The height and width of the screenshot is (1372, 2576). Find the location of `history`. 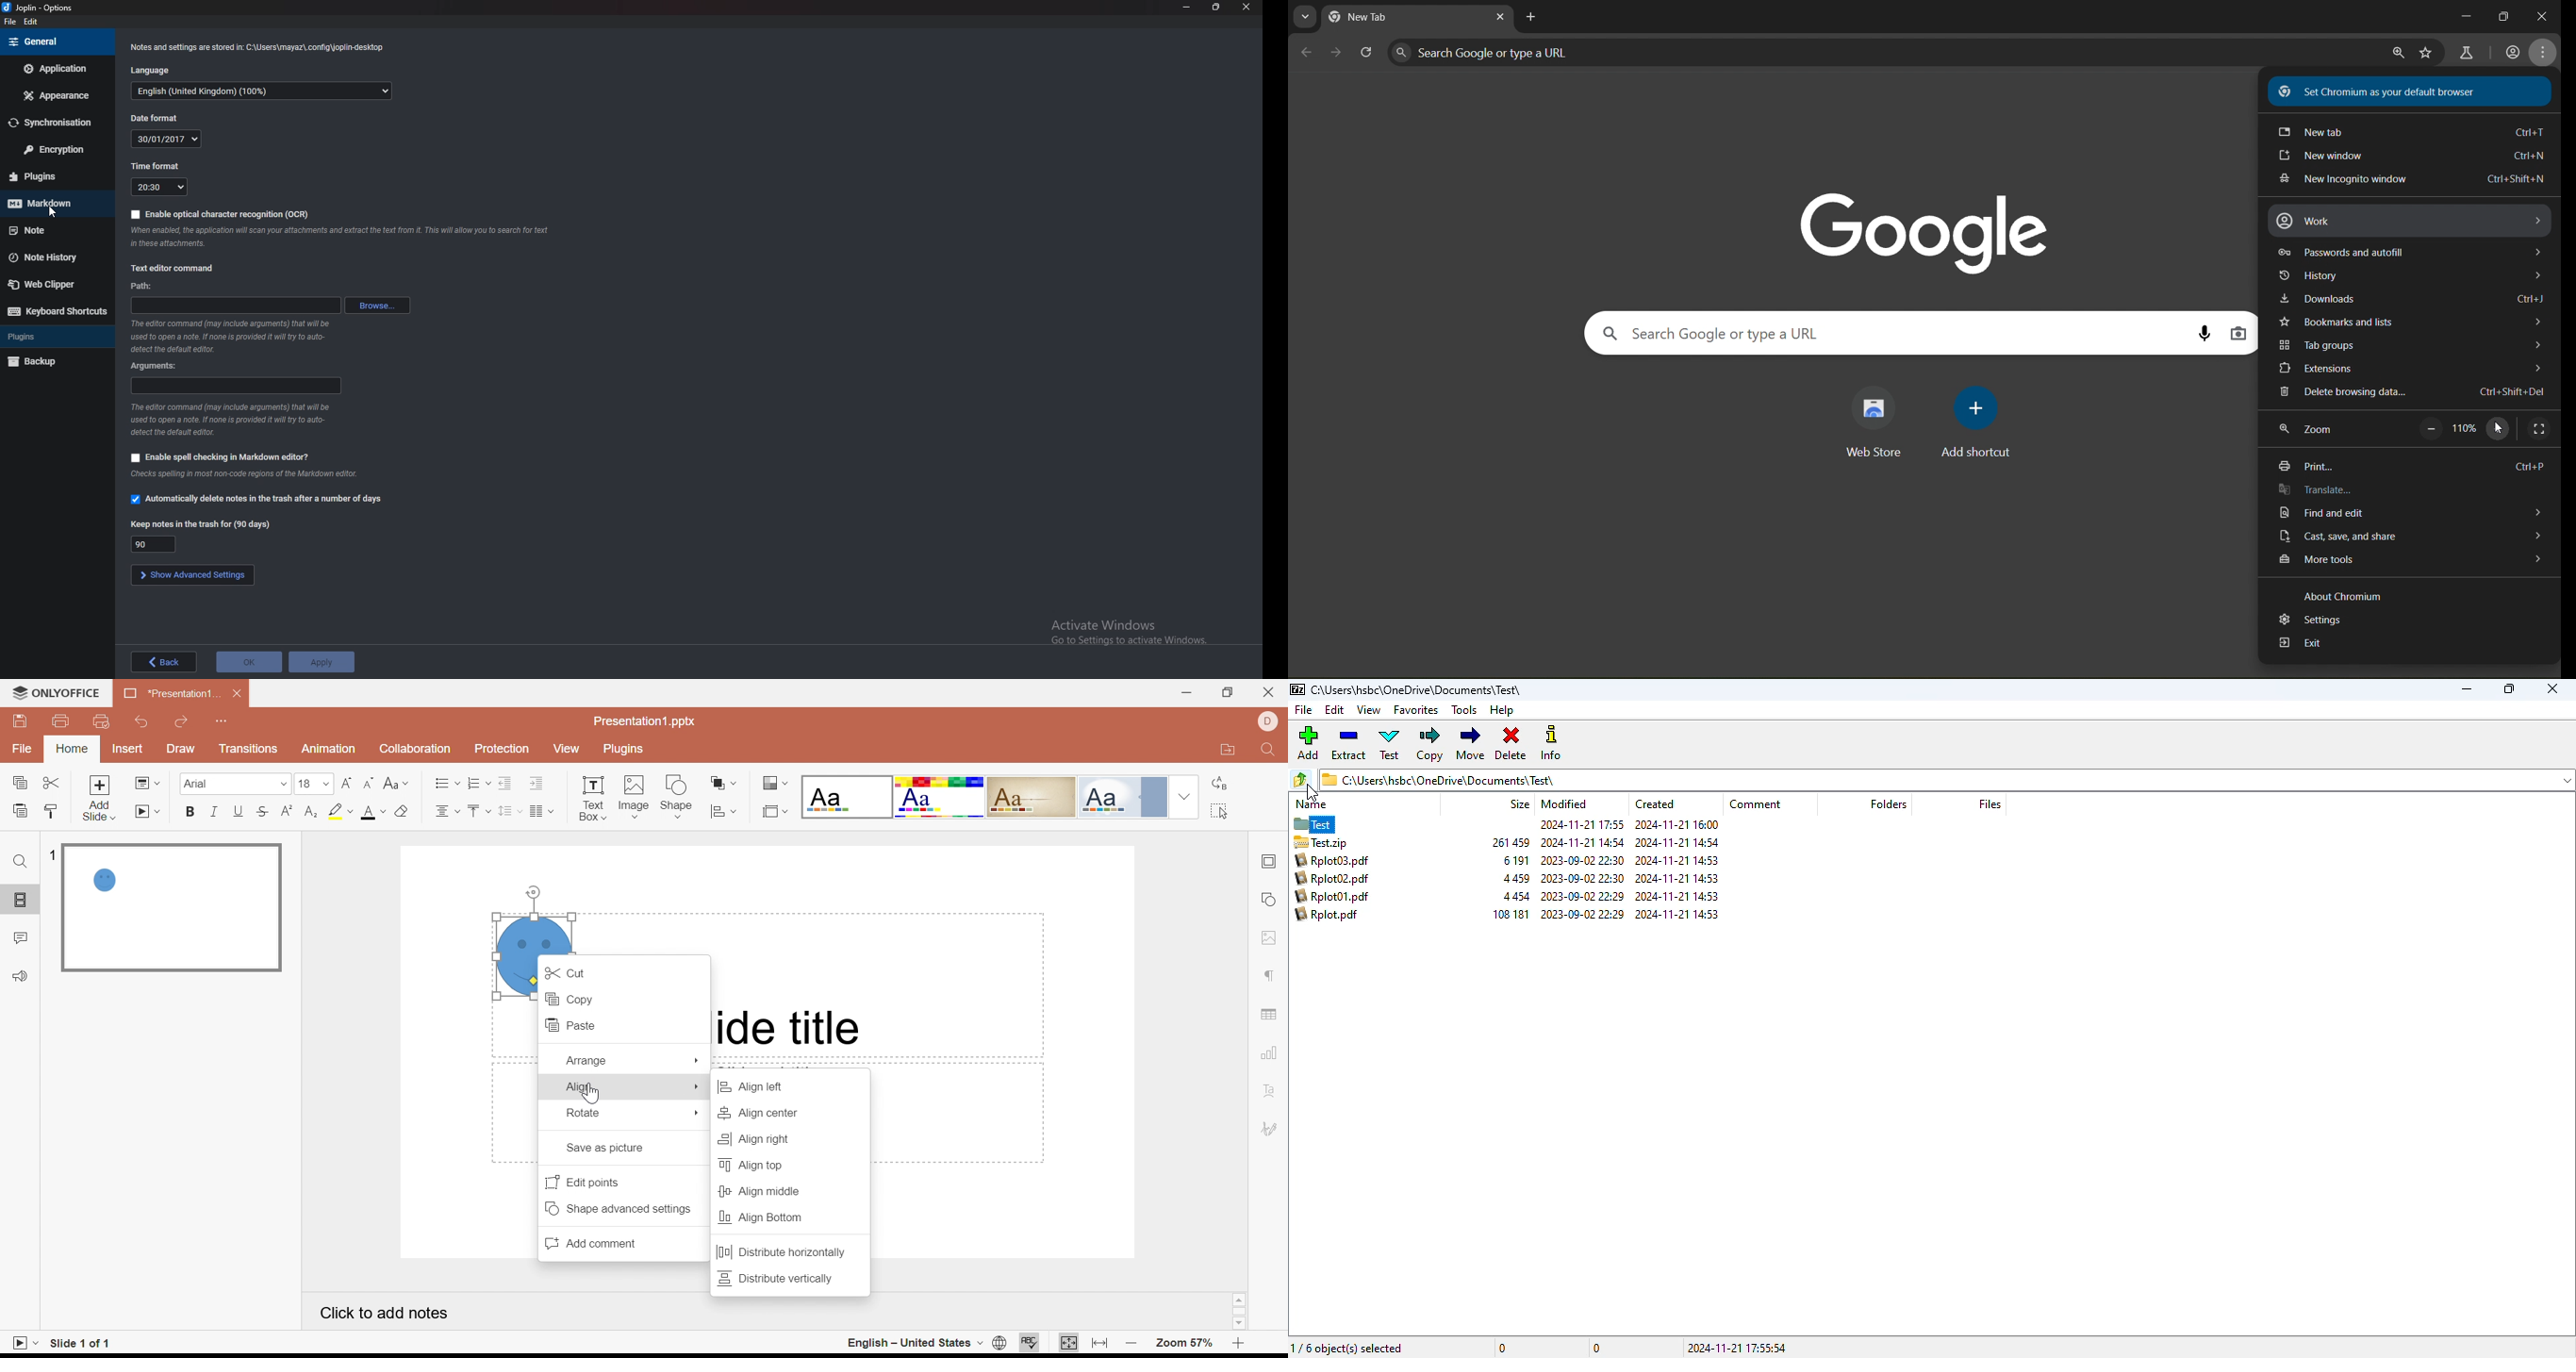

history is located at coordinates (2412, 275).